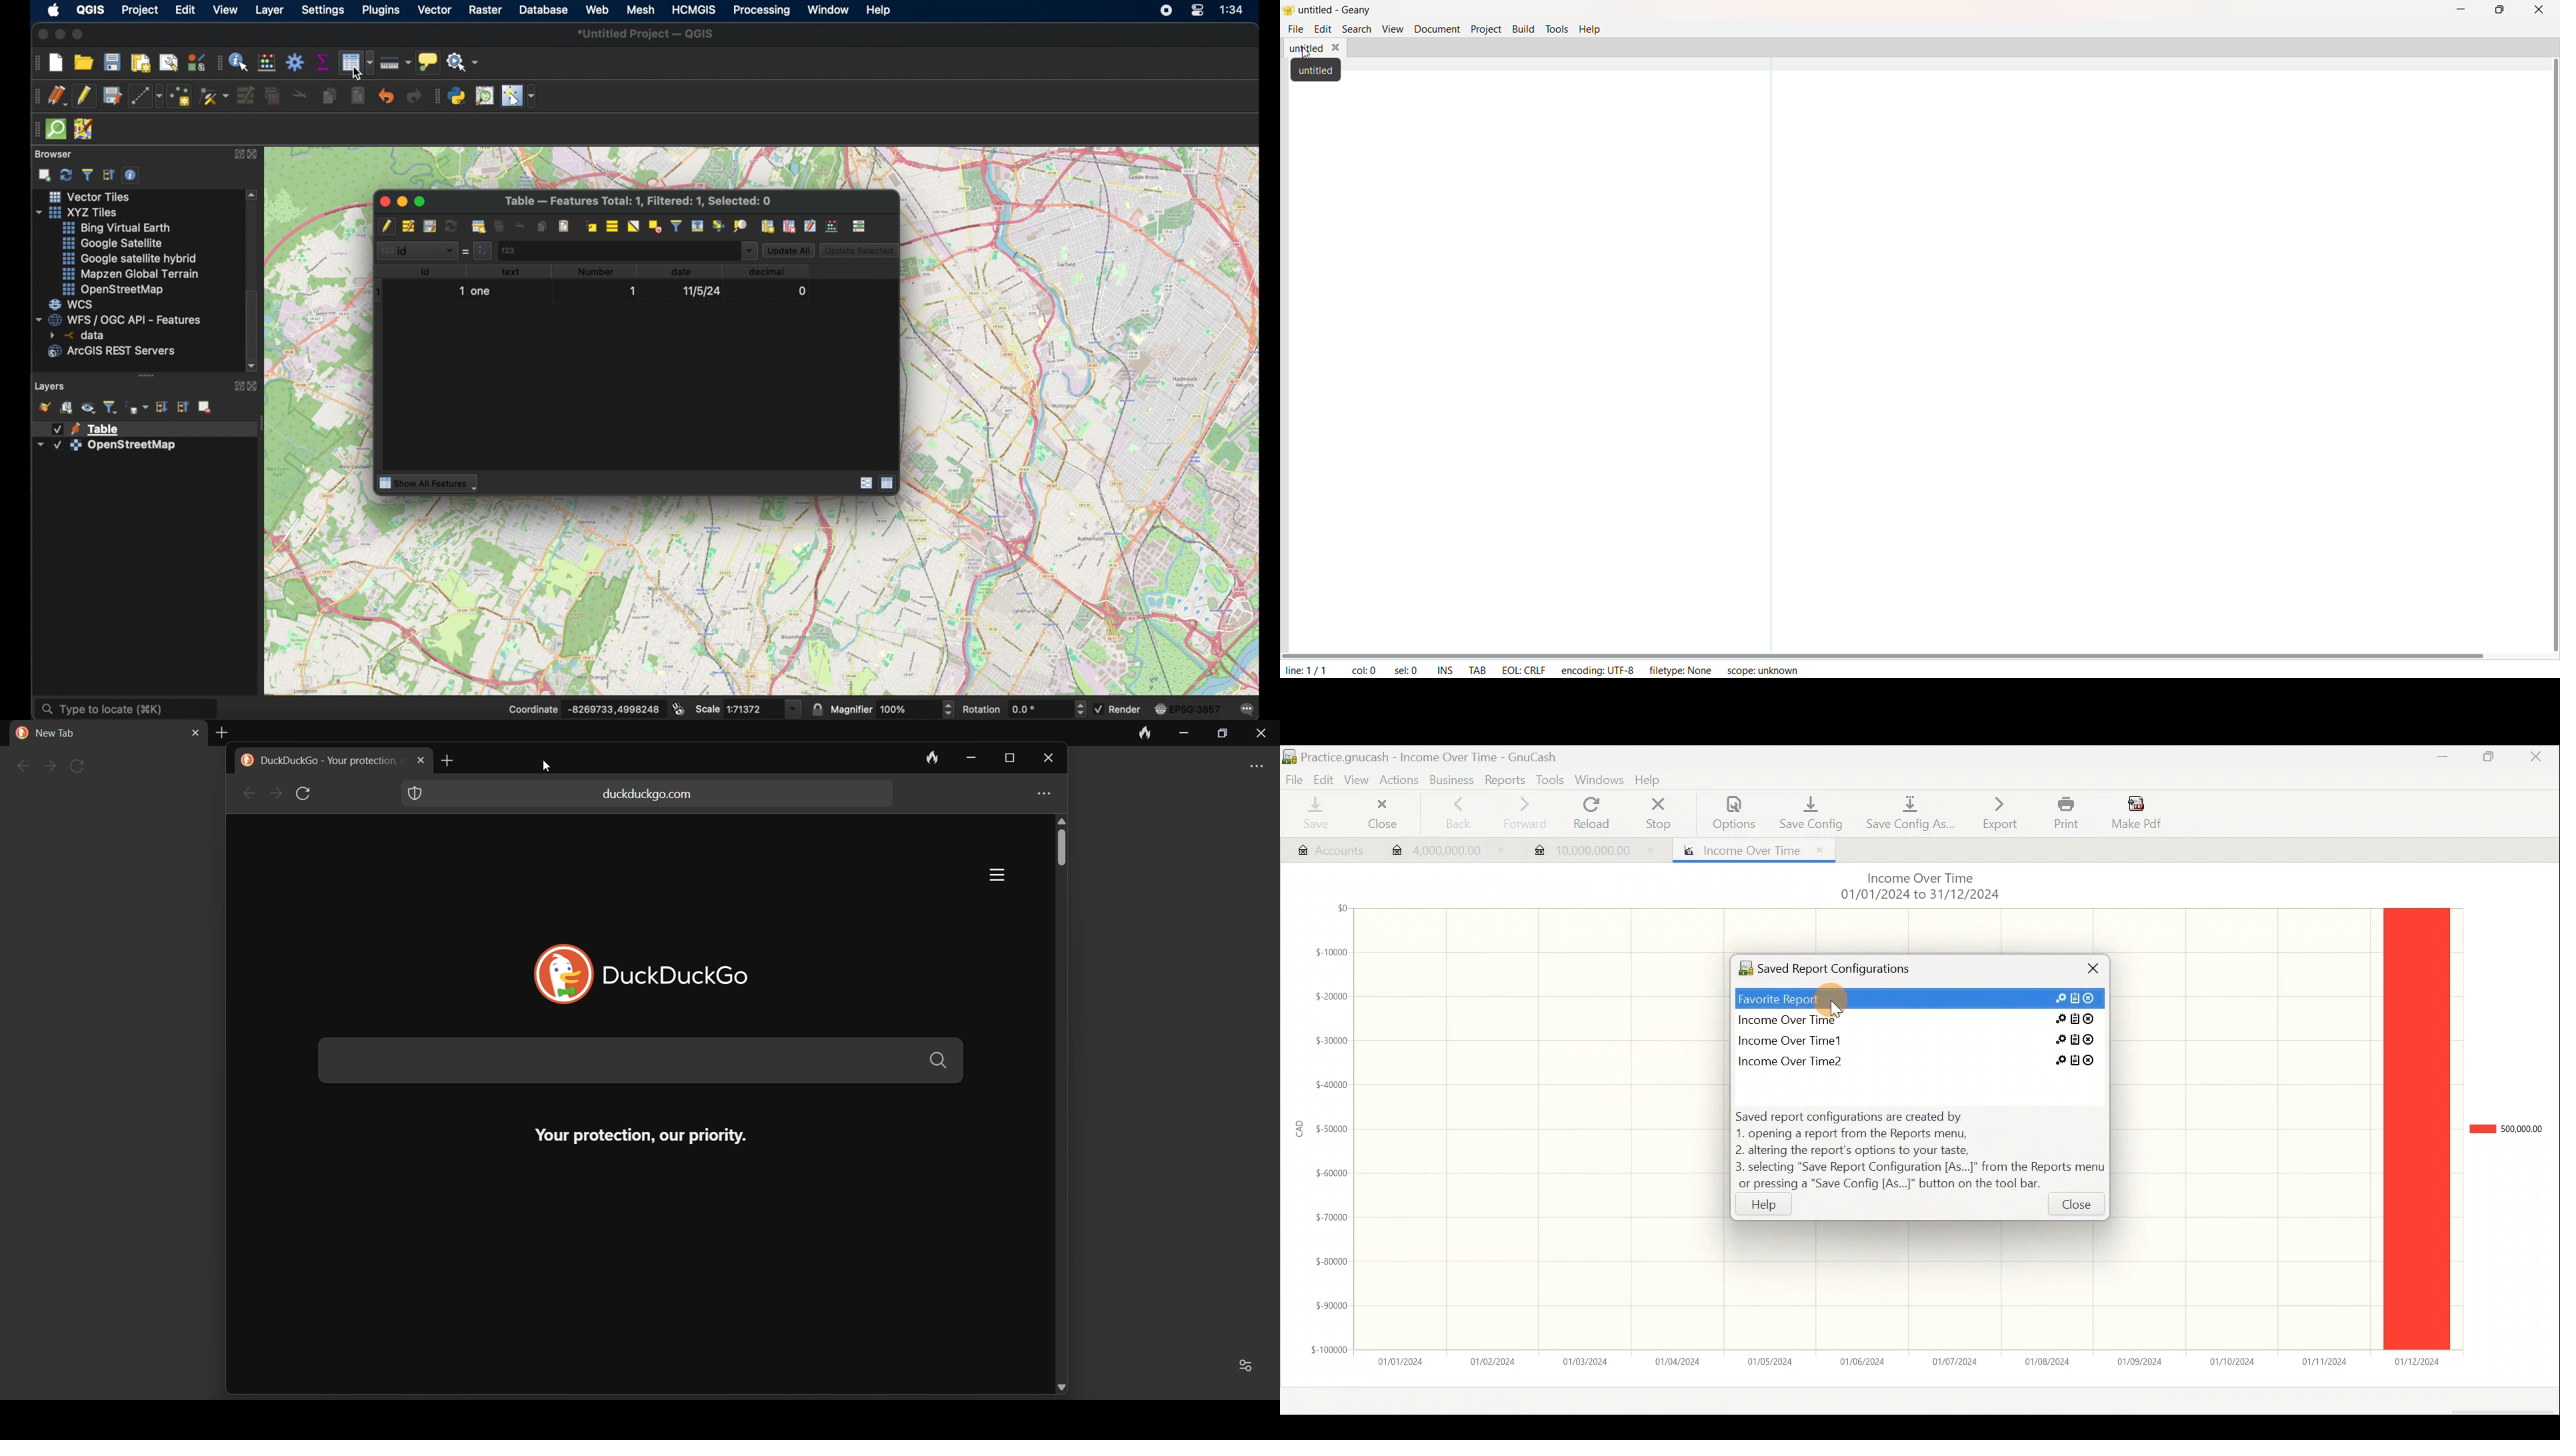  I want to click on add tab, so click(224, 731).